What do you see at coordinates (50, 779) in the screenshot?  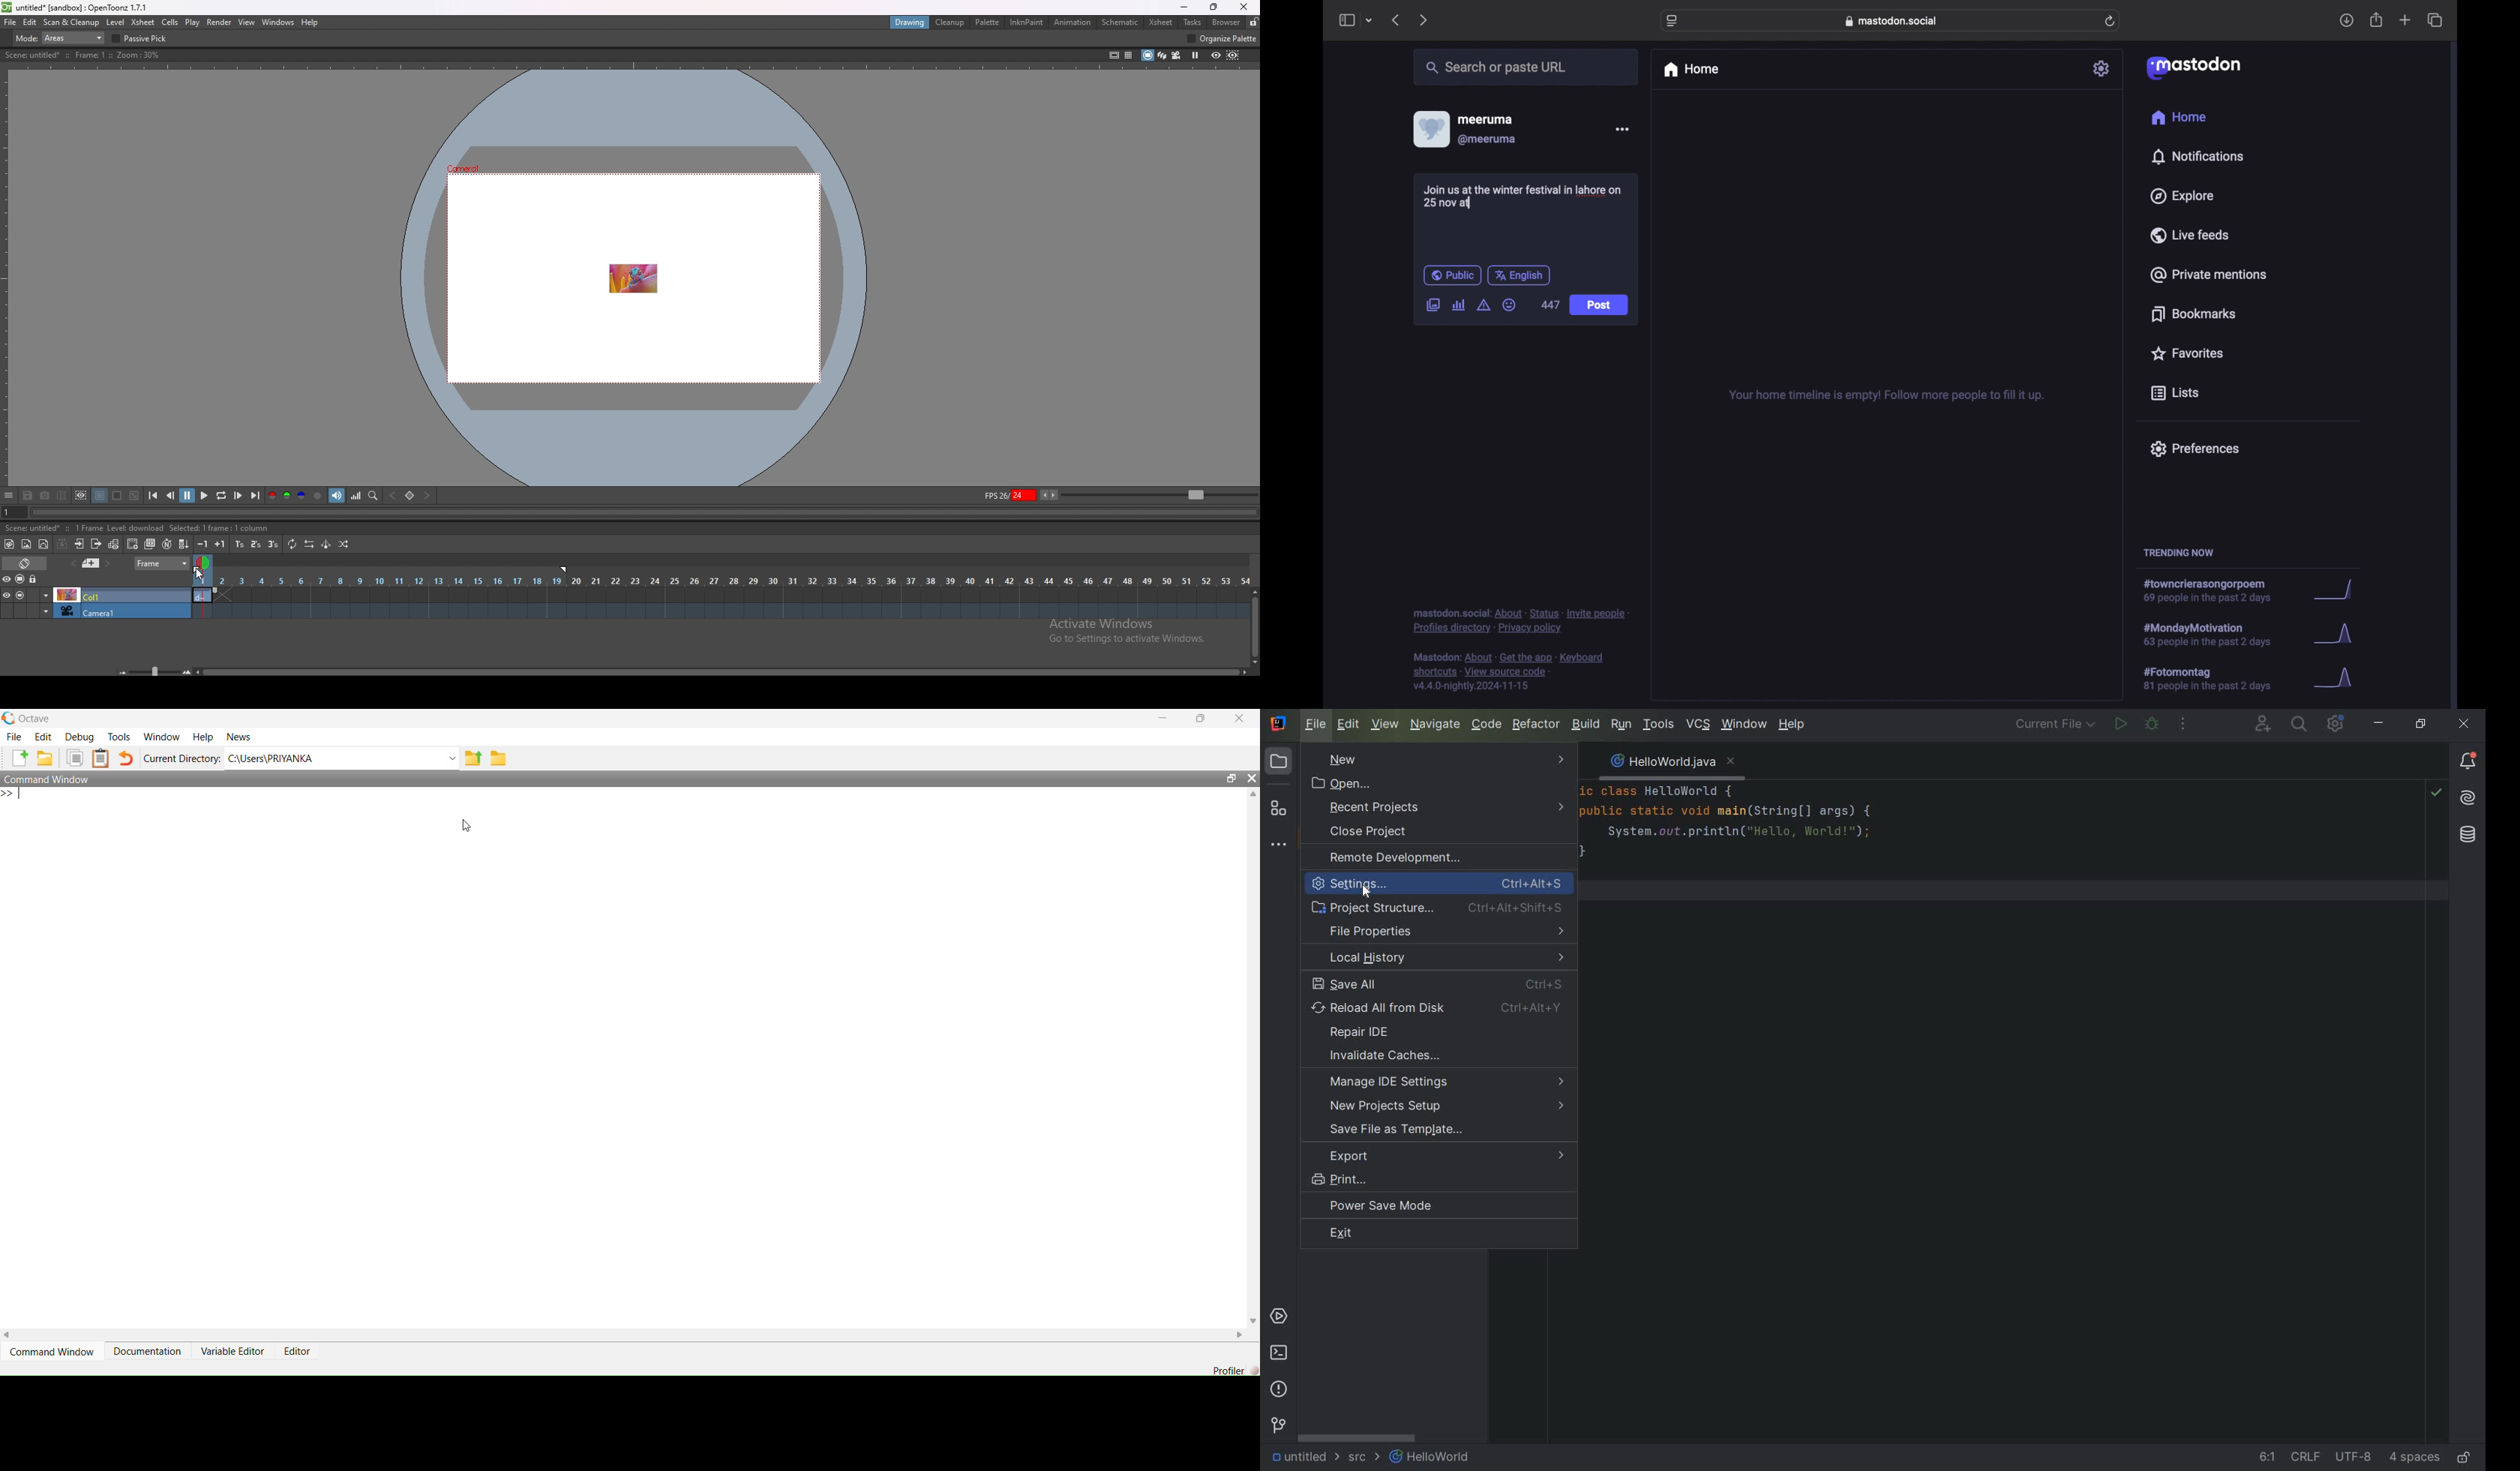 I see `Command Window` at bounding box center [50, 779].